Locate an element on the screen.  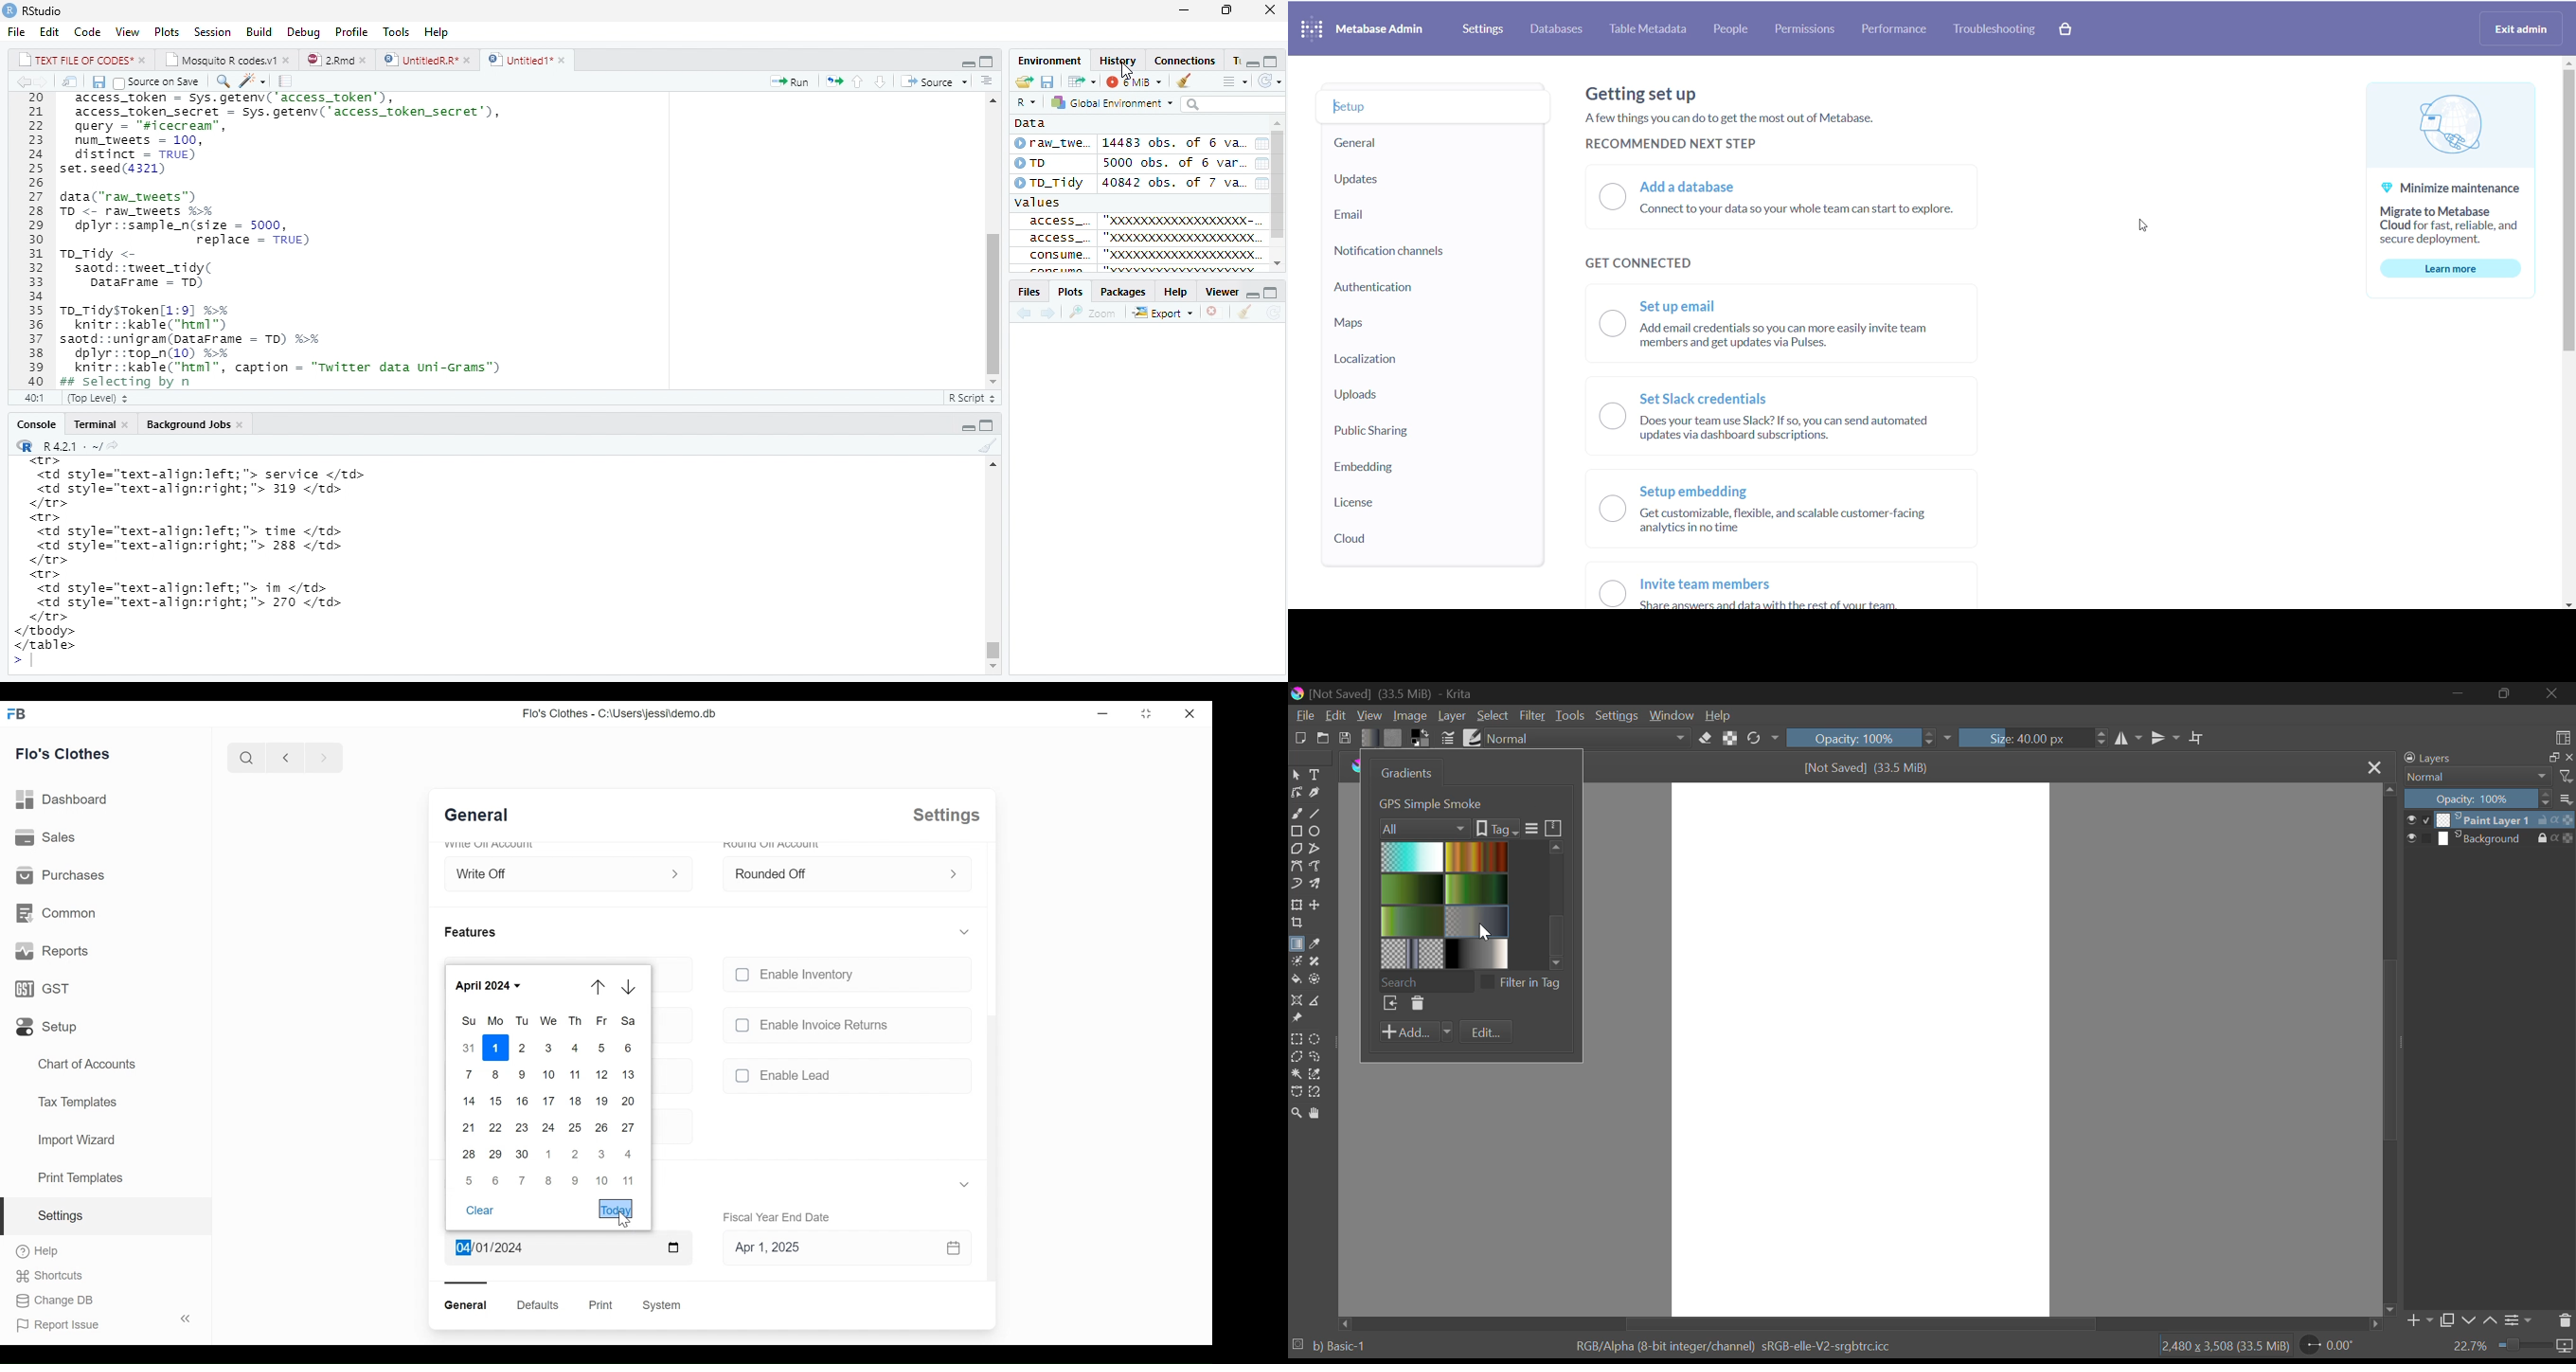
show iin new window is located at coordinates (69, 81).